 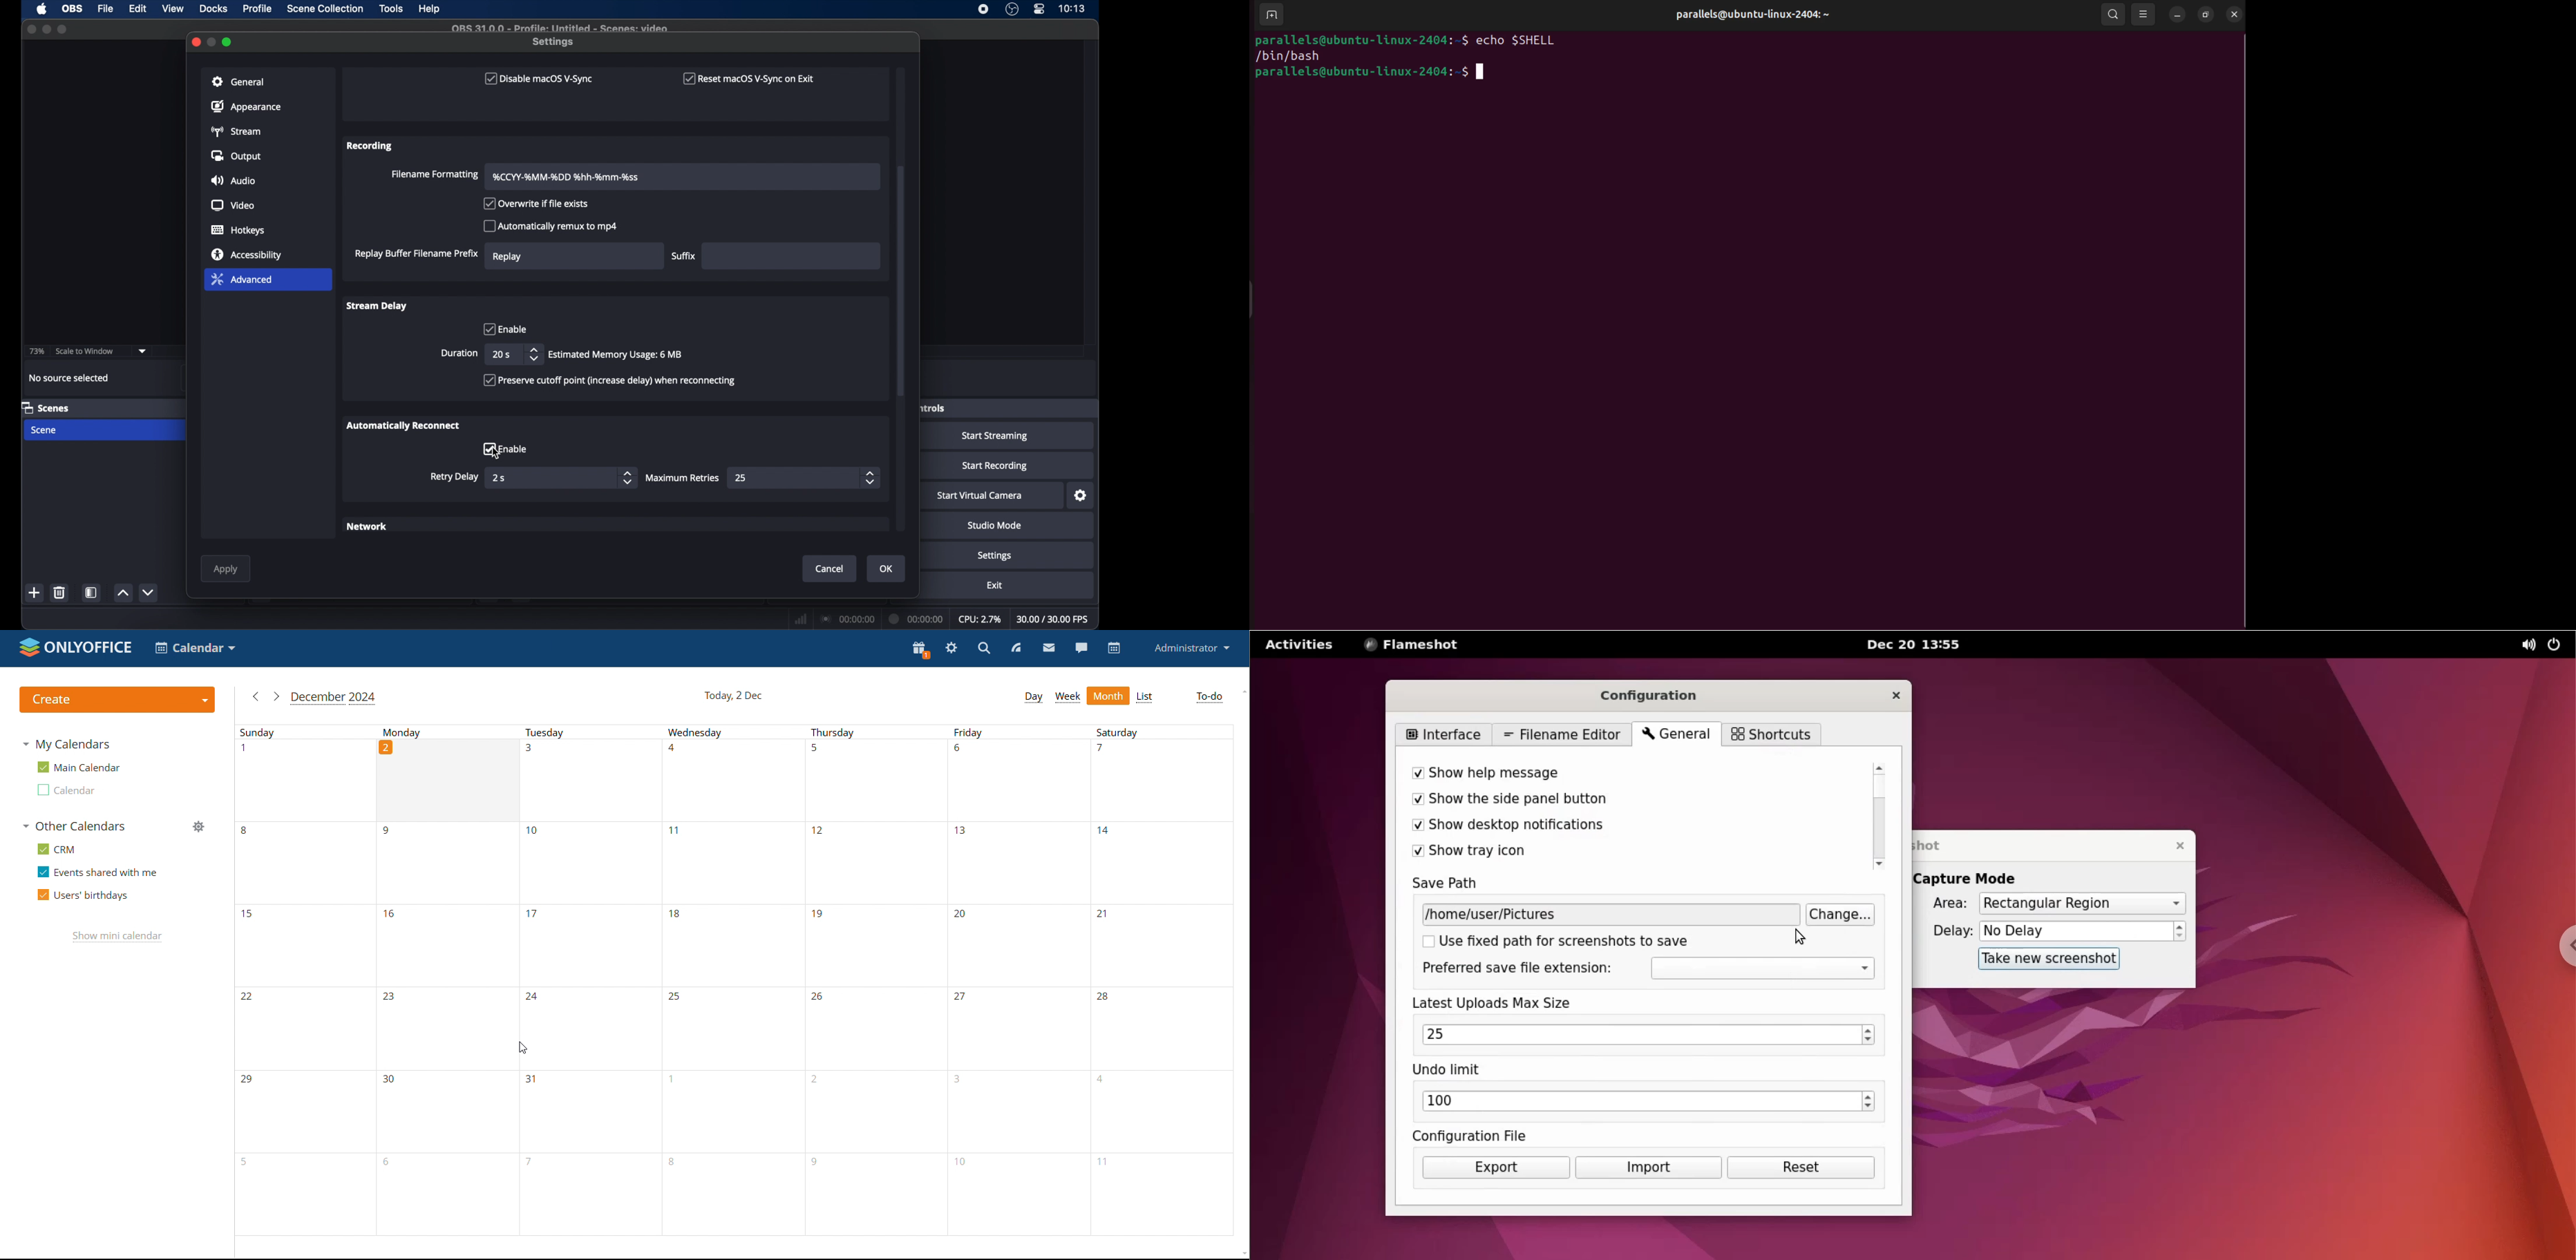 What do you see at coordinates (1641, 1103) in the screenshot?
I see `undo limit text box` at bounding box center [1641, 1103].